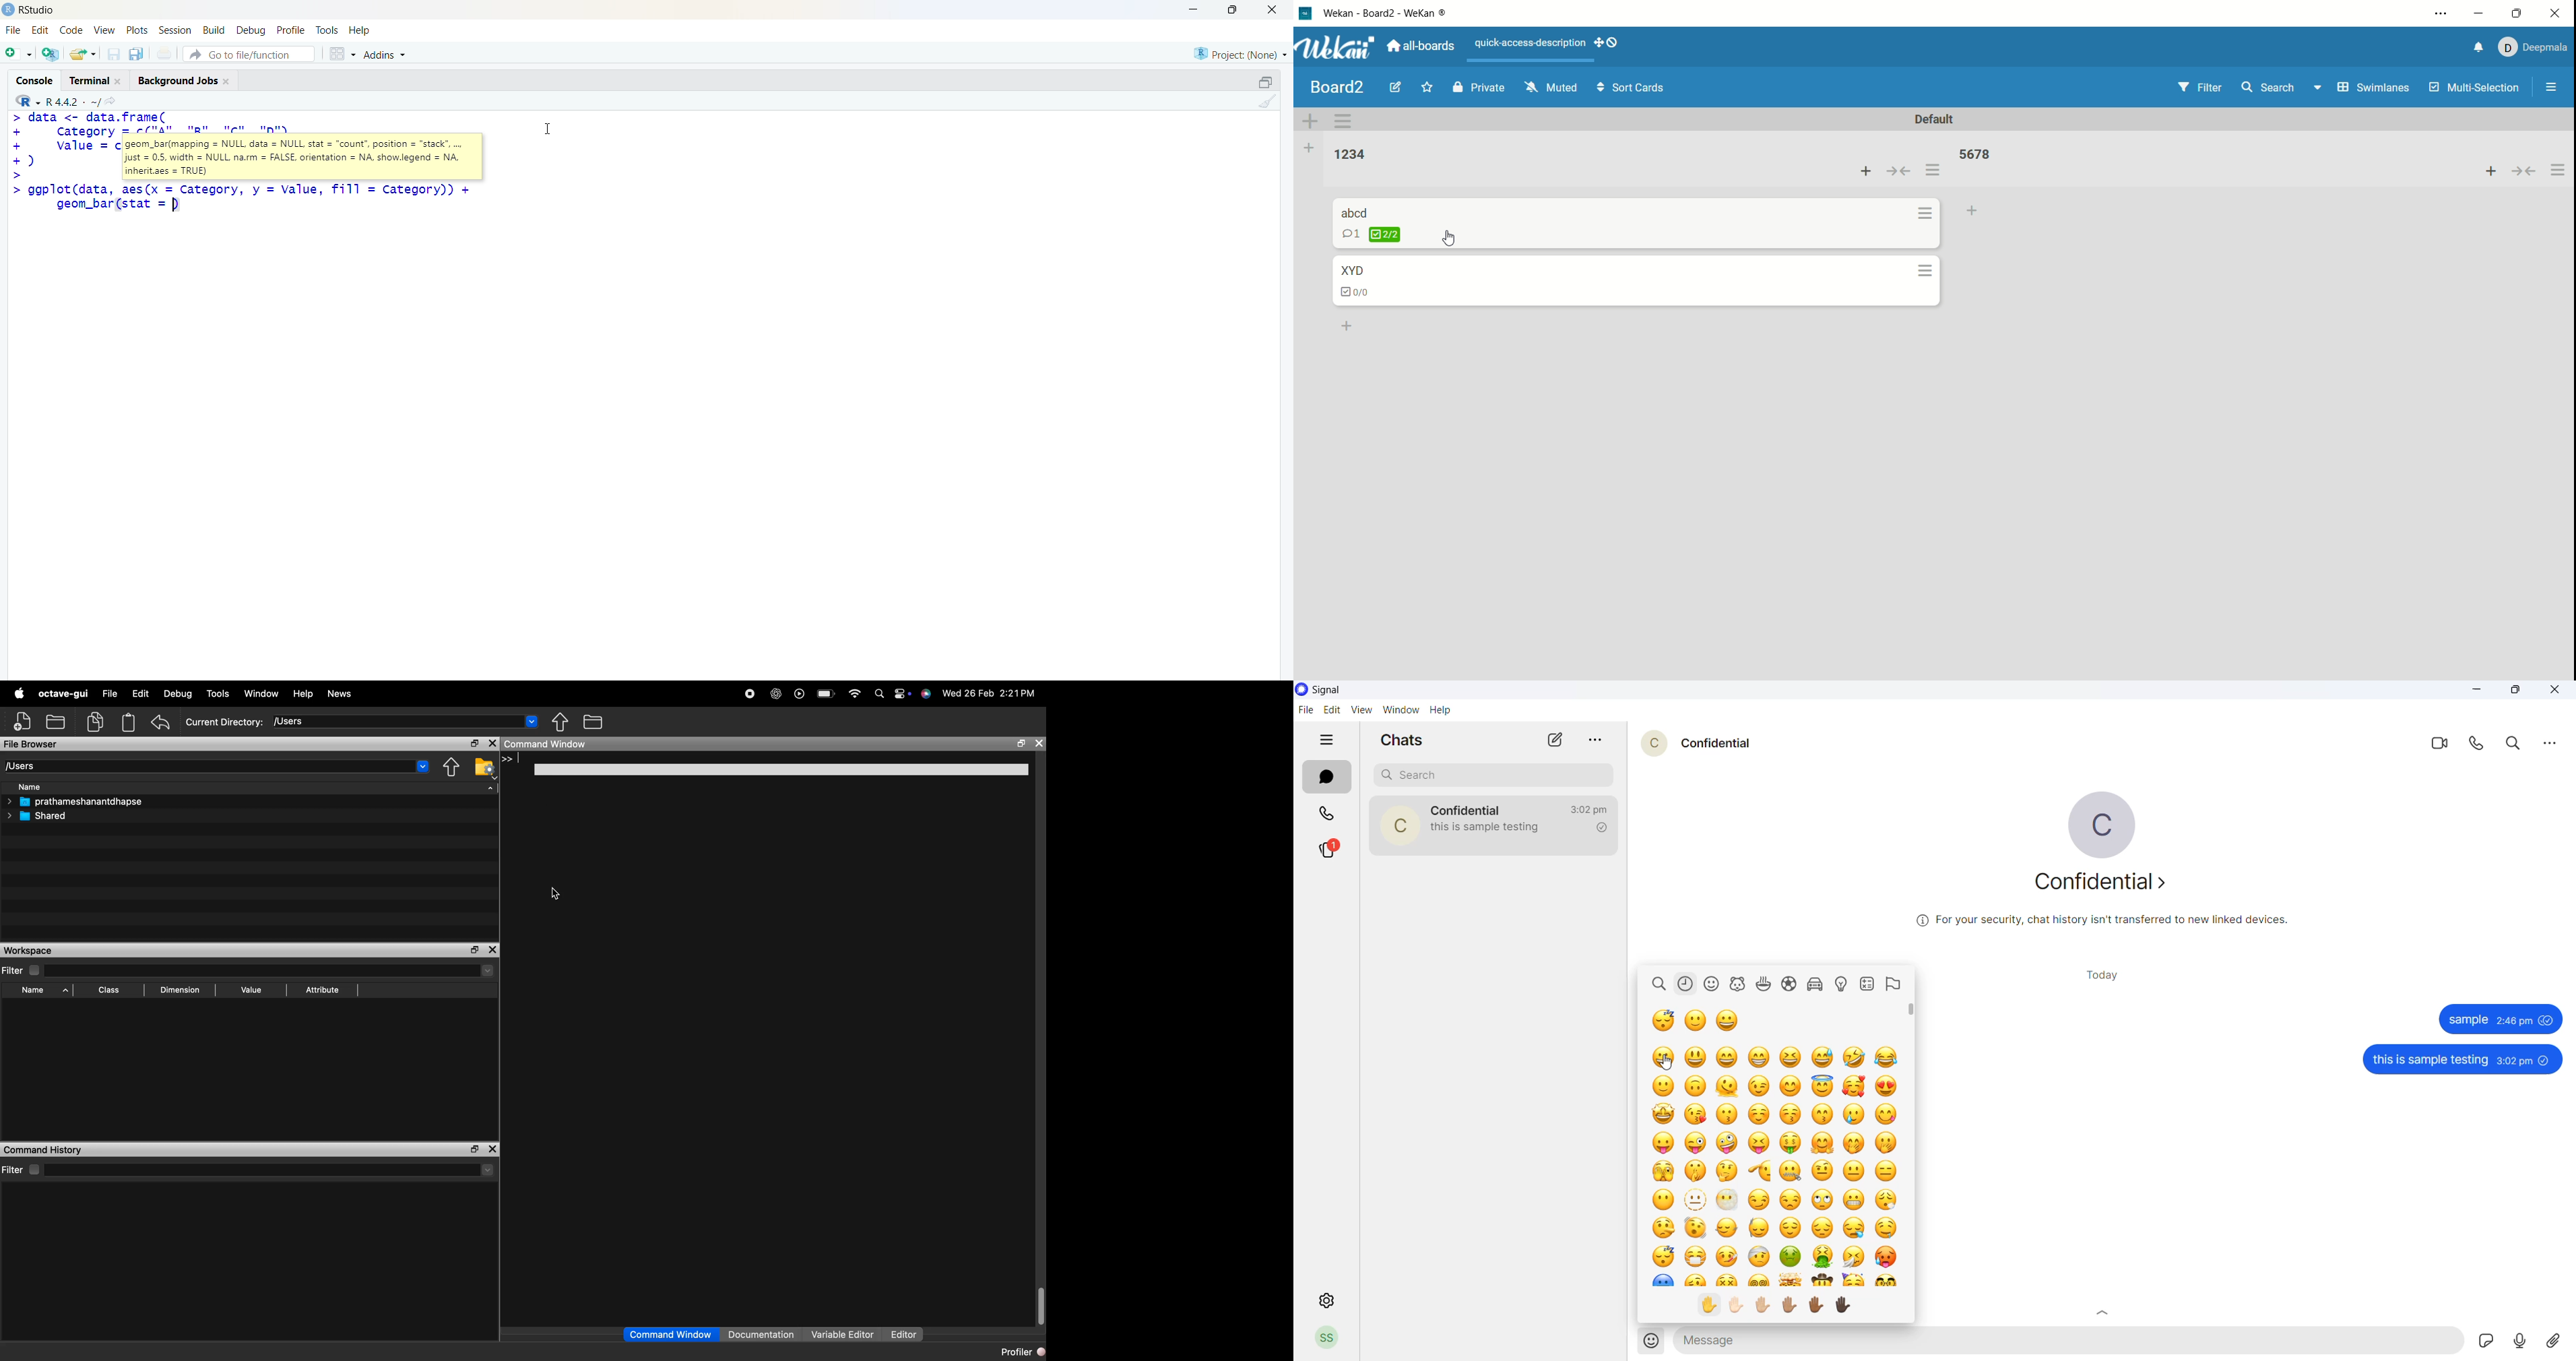 This screenshot has width=2576, height=1372. What do you see at coordinates (1346, 122) in the screenshot?
I see `swimlane actions` at bounding box center [1346, 122].